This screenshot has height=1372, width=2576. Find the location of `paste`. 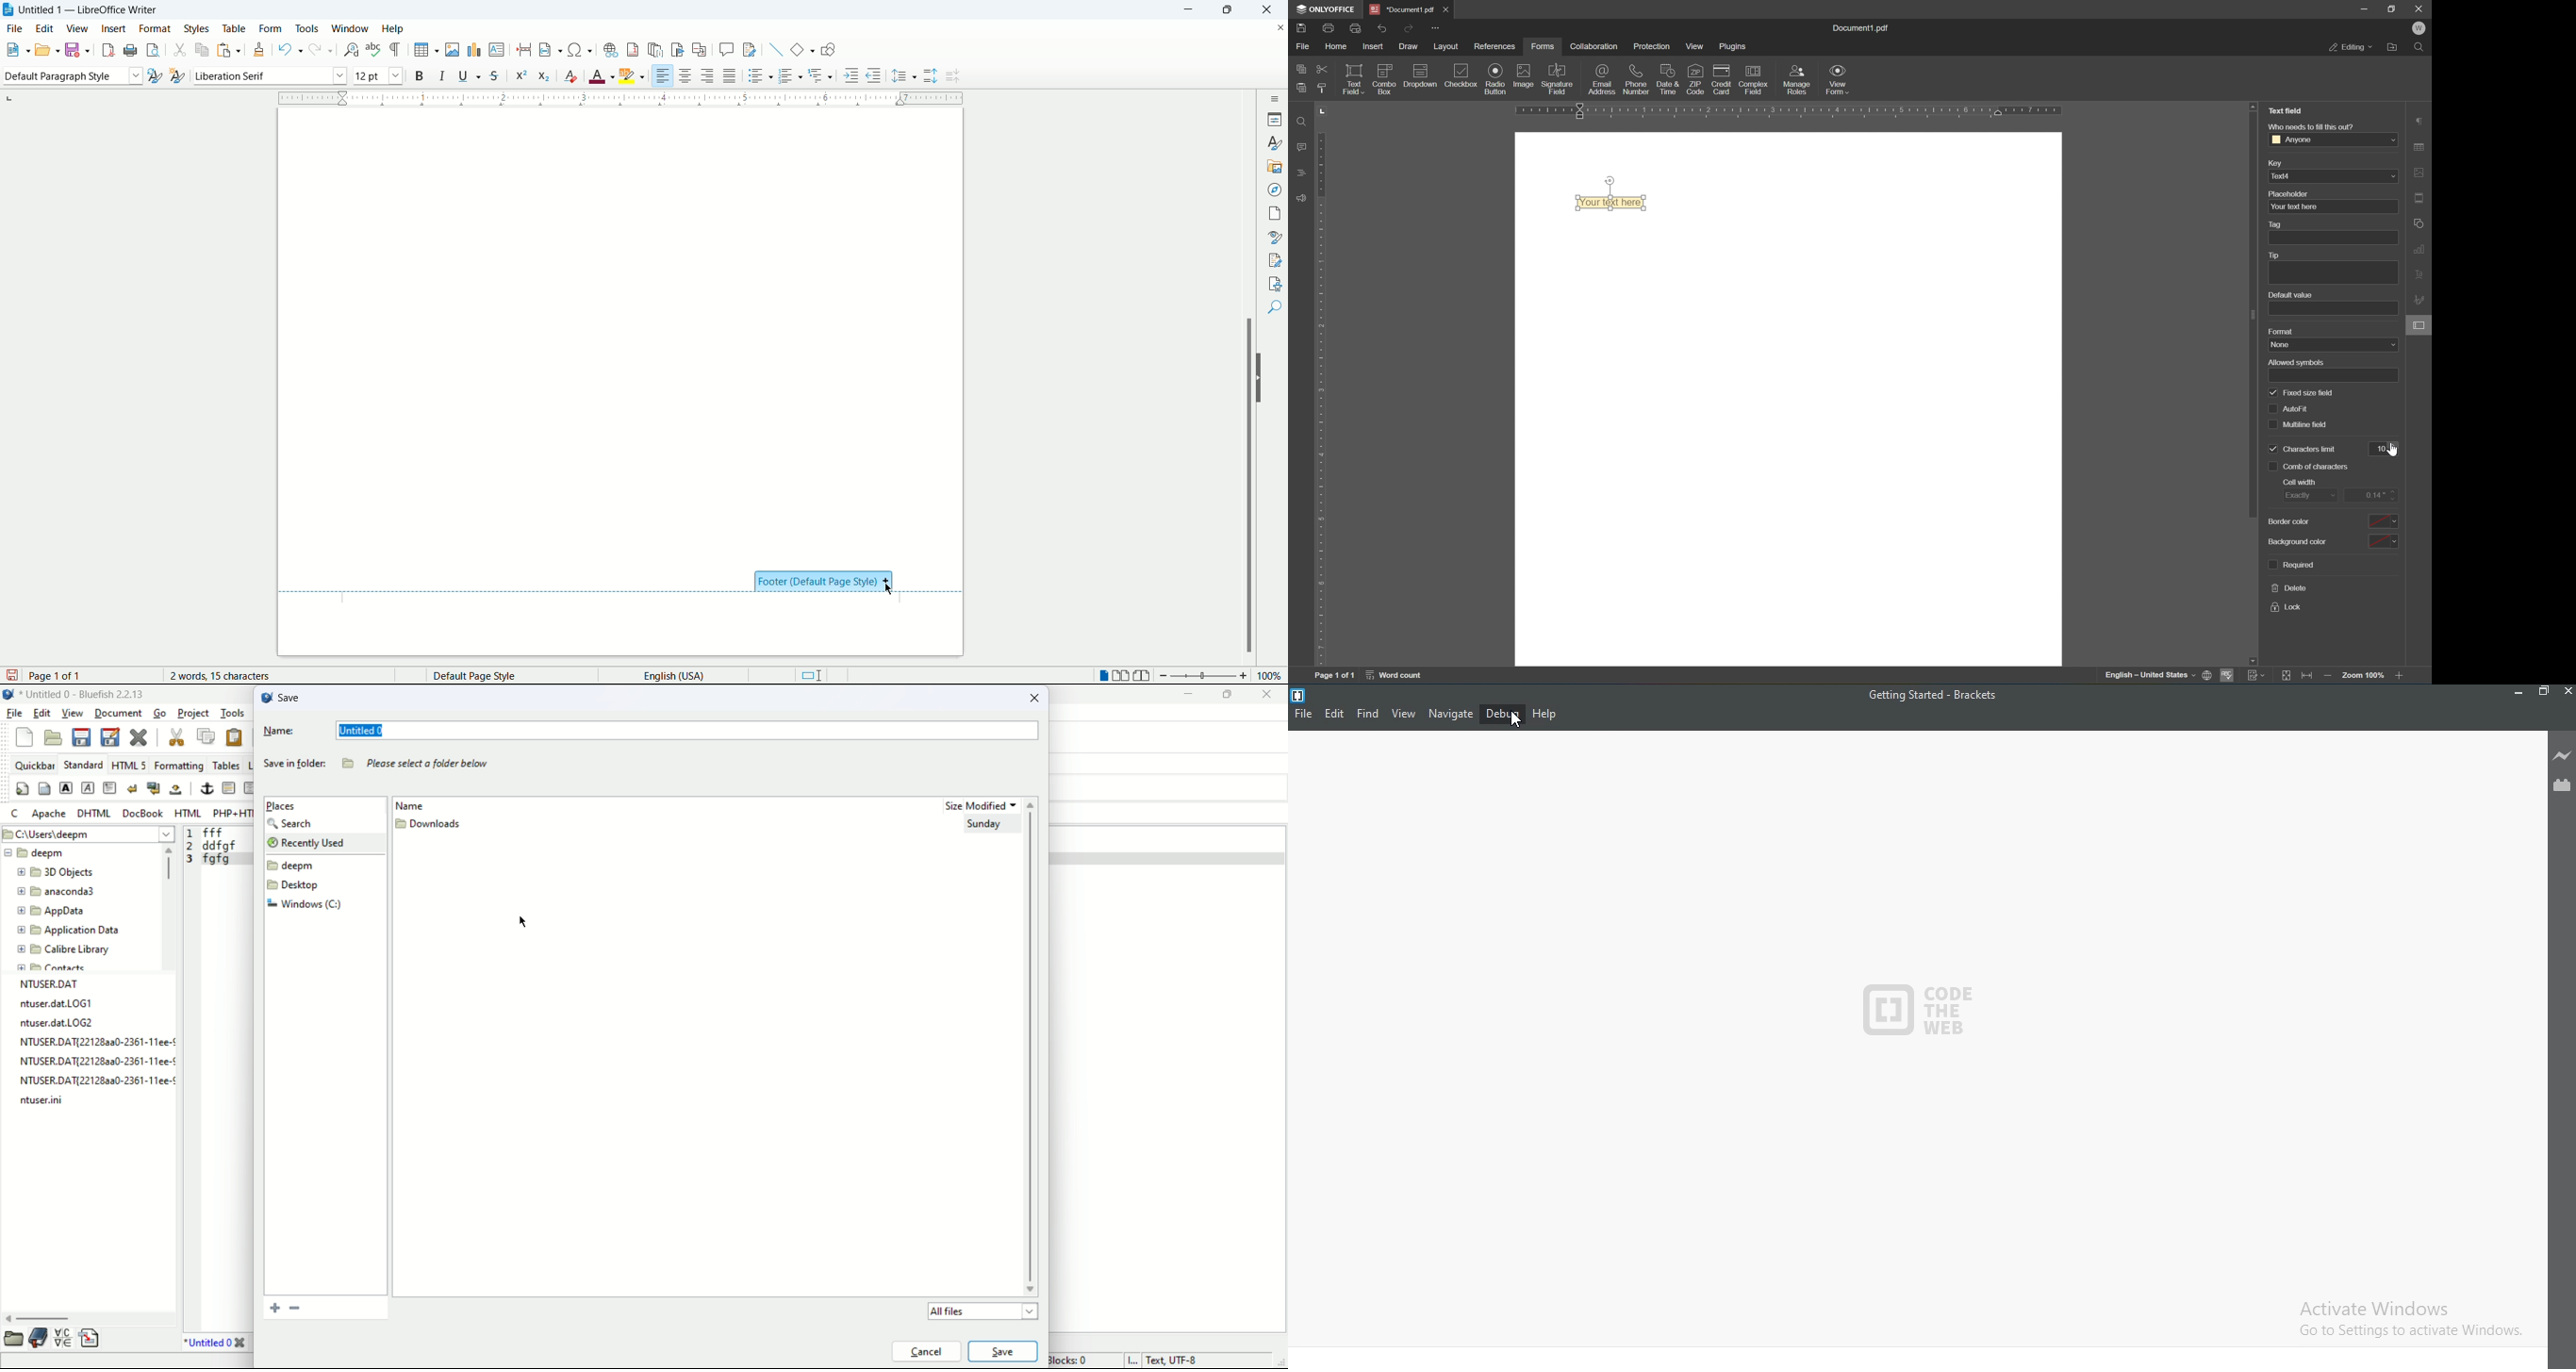

paste is located at coordinates (230, 48).